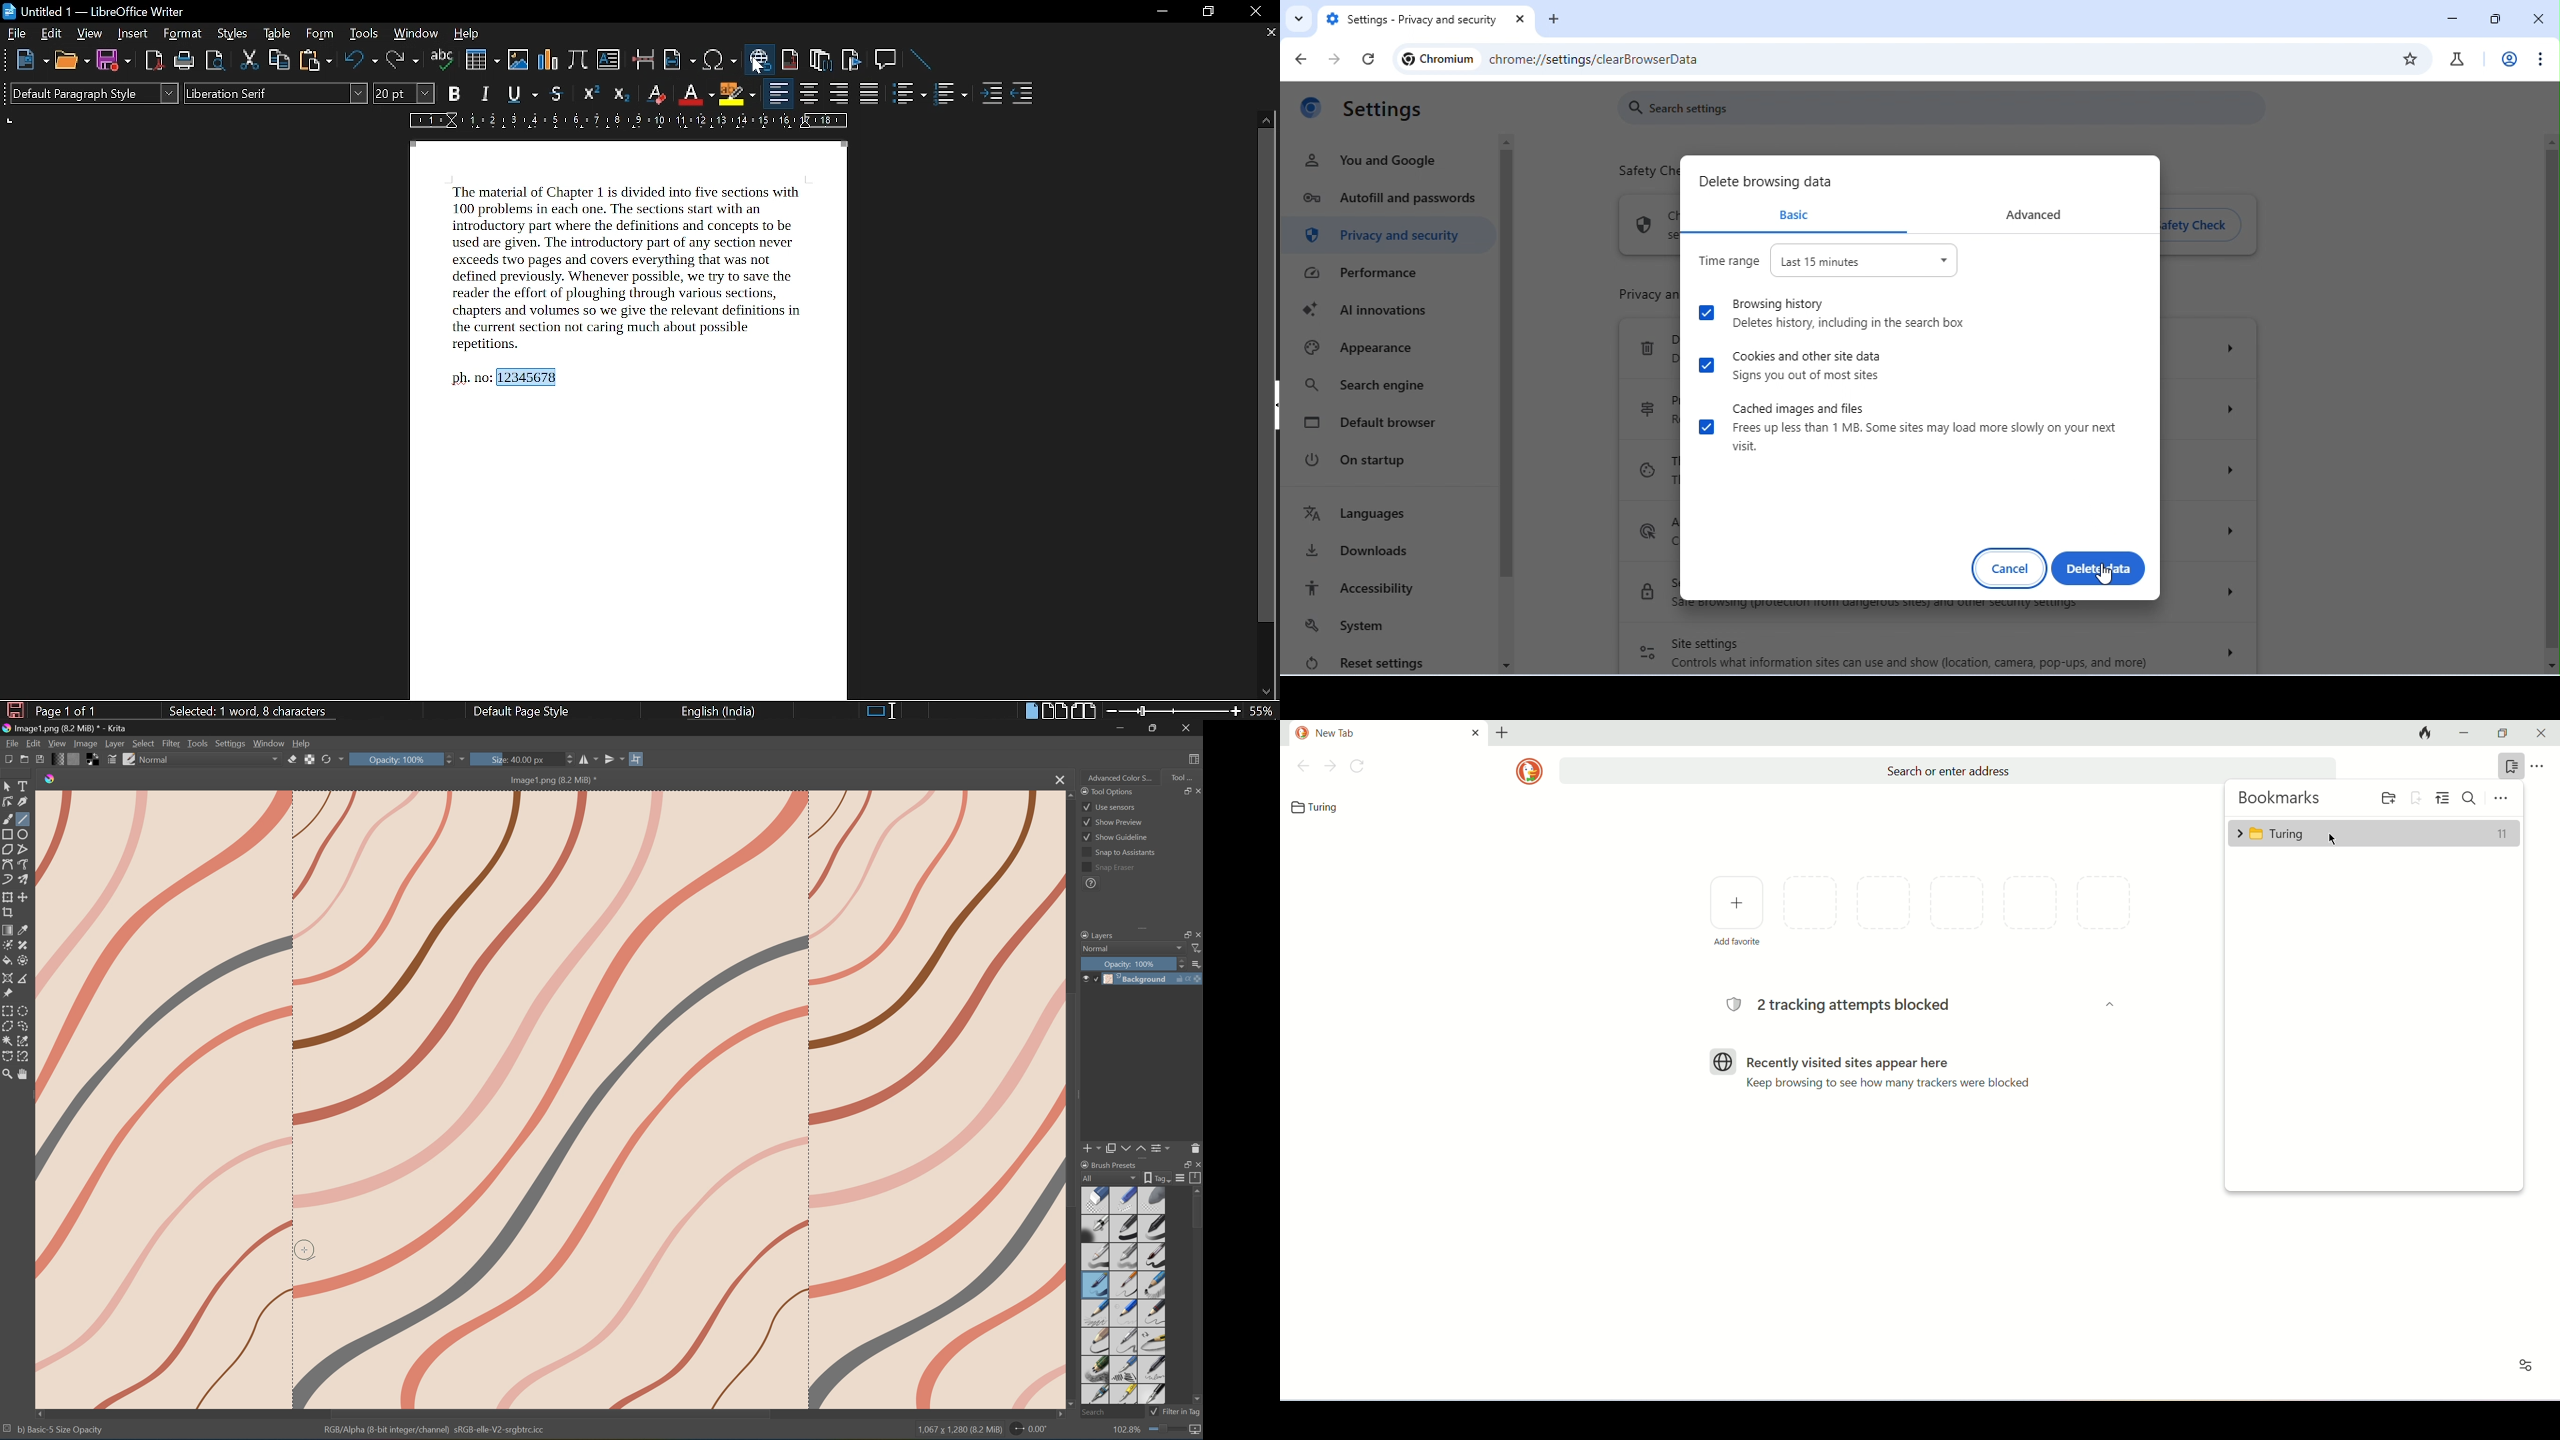 The width and height of the screenshot is (2576, 1456). I want to click on vertical scroll bar, so click(1507, 371).